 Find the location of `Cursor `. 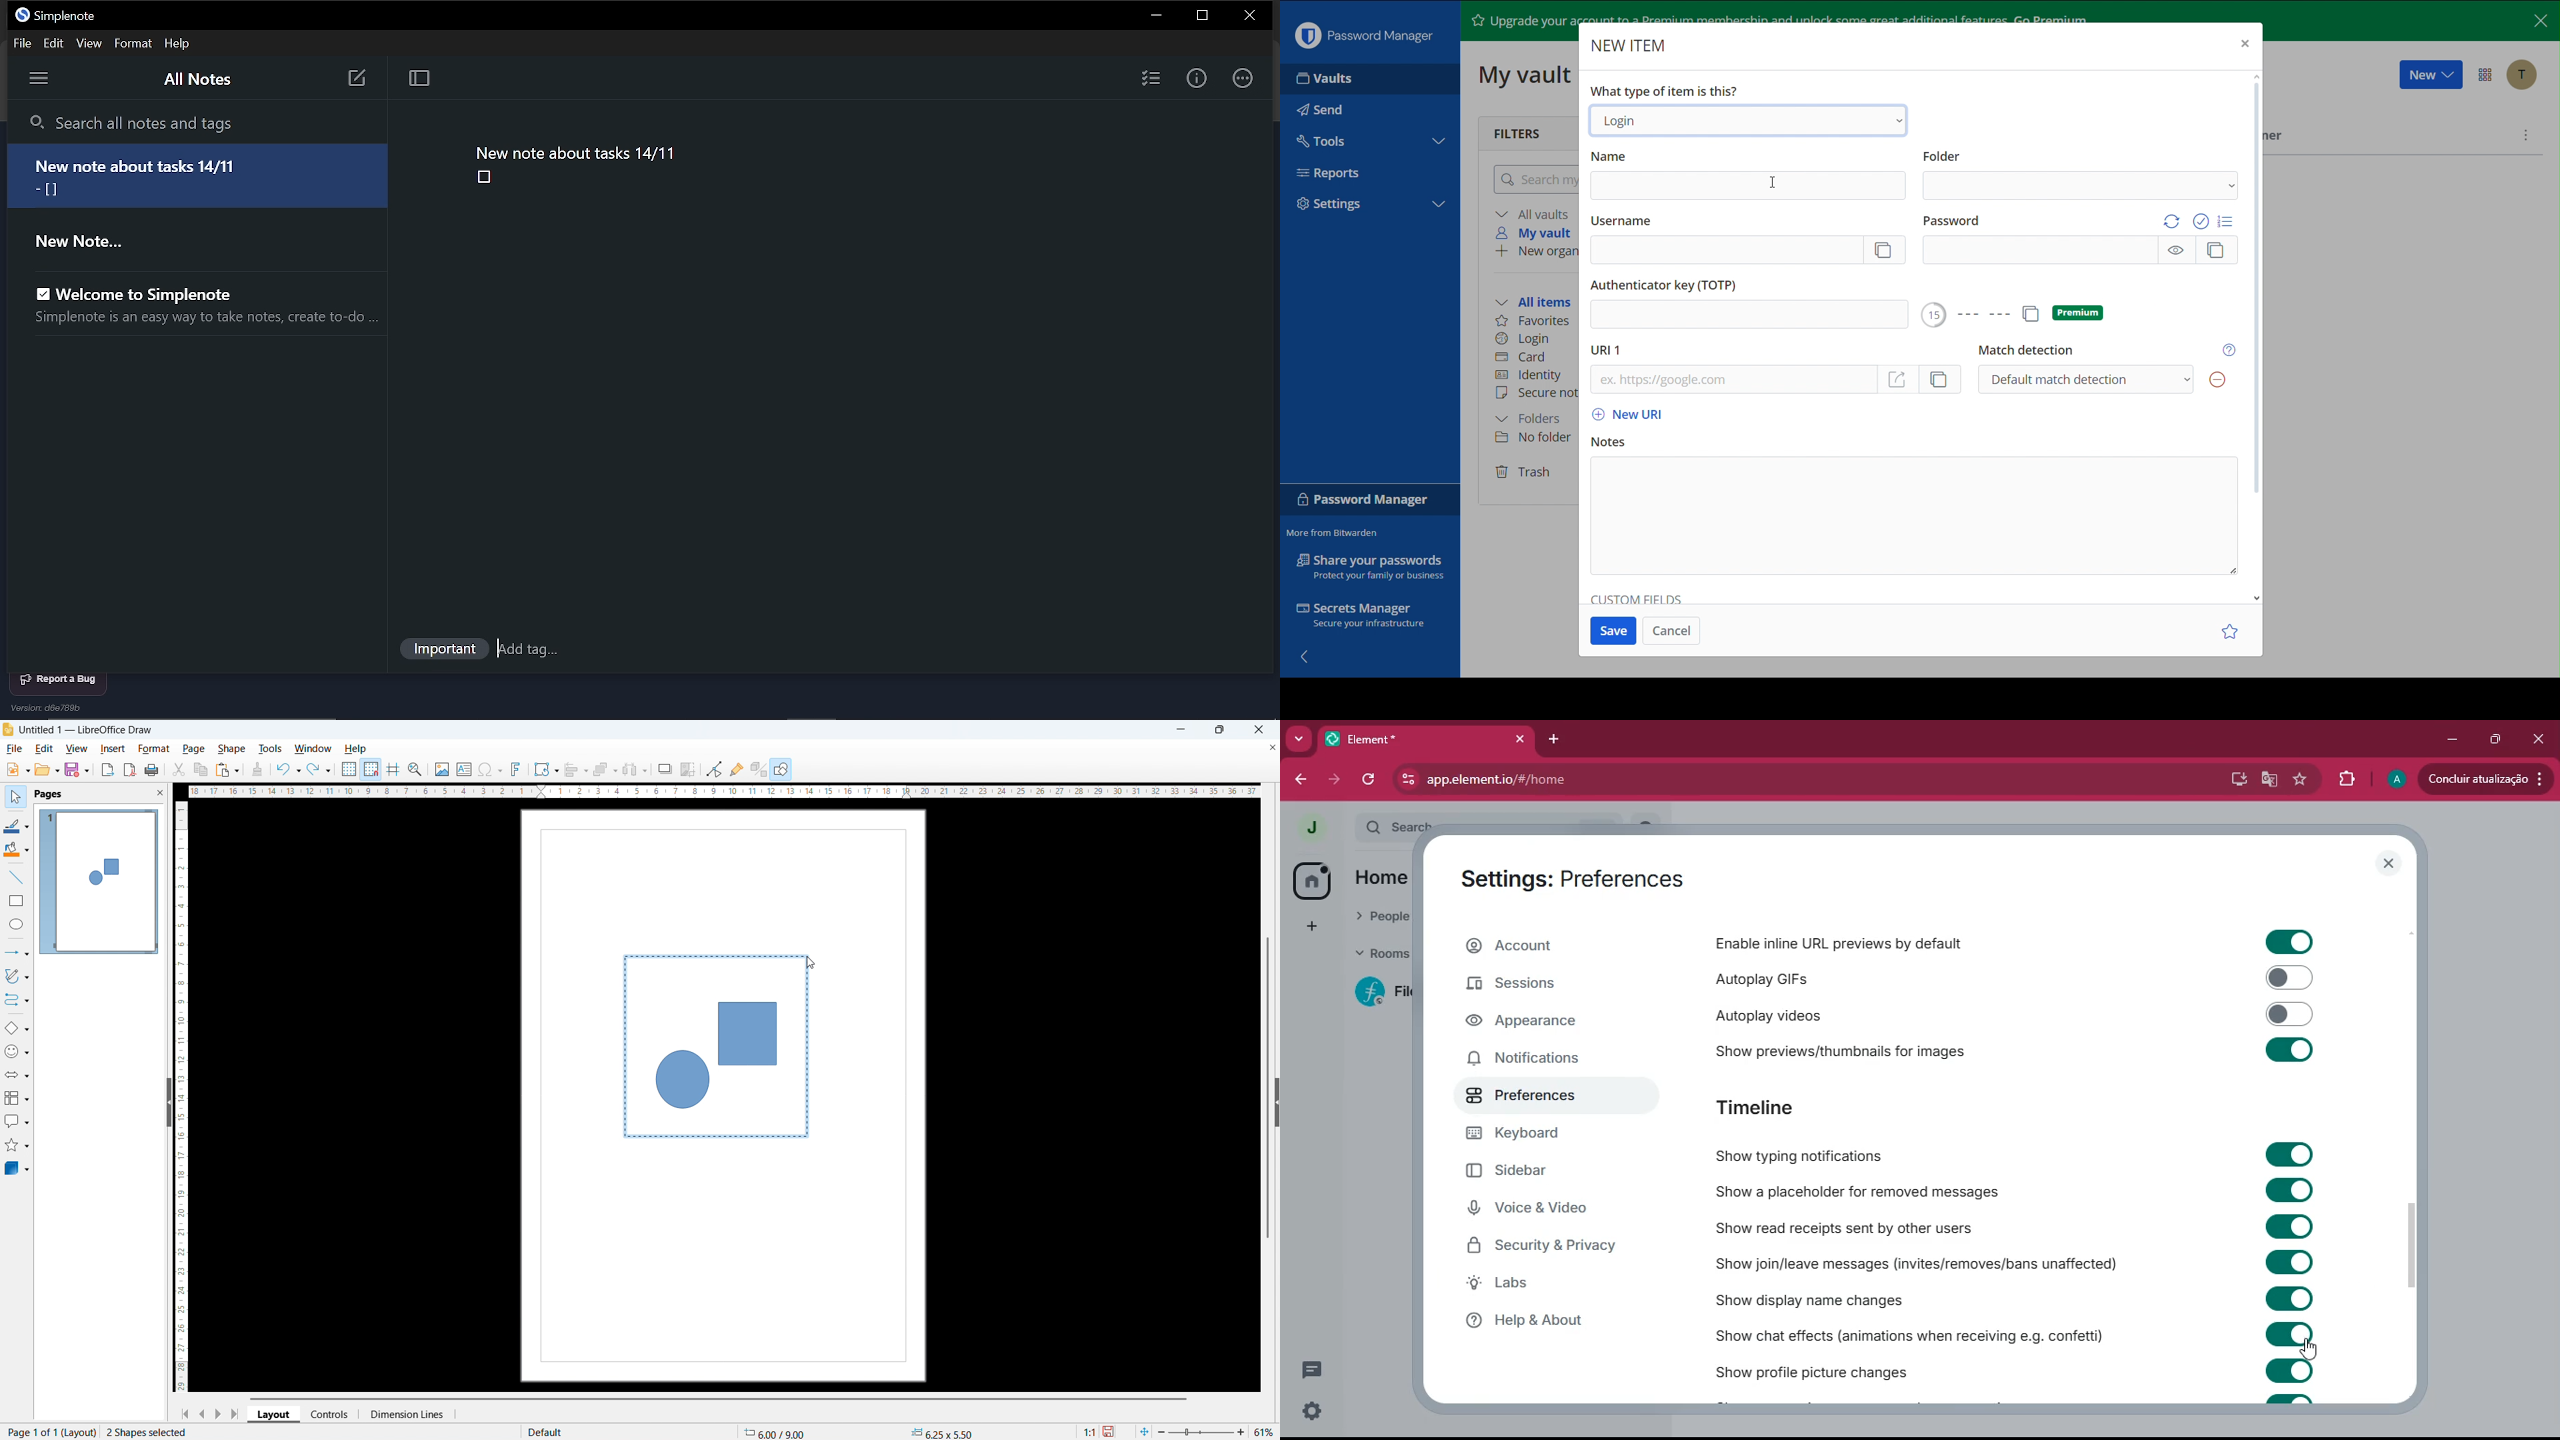

Cursor  is located at coordinates (1772, 184).